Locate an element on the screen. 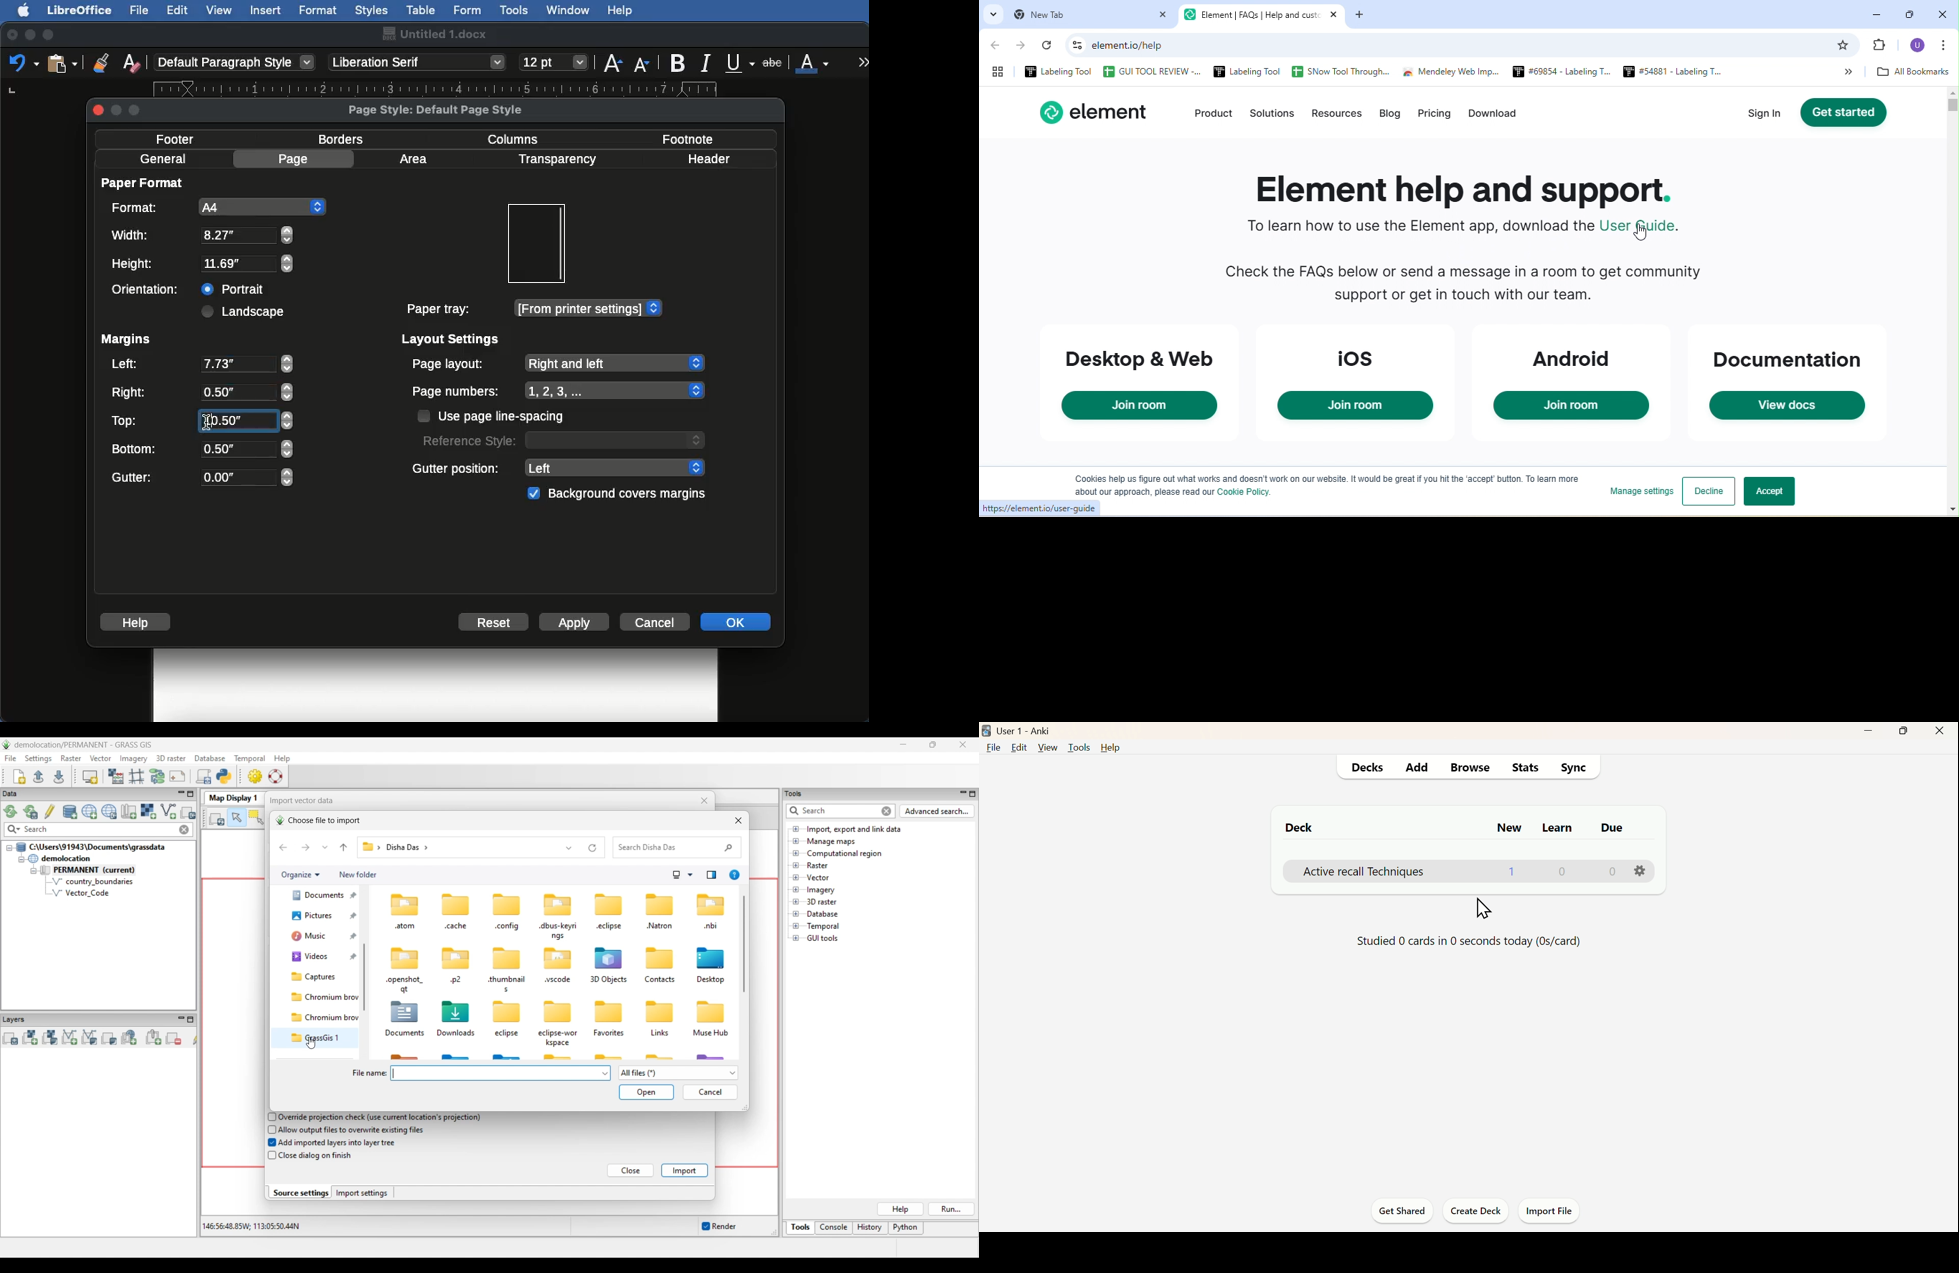  decline is located at coordinates (1706, 491).